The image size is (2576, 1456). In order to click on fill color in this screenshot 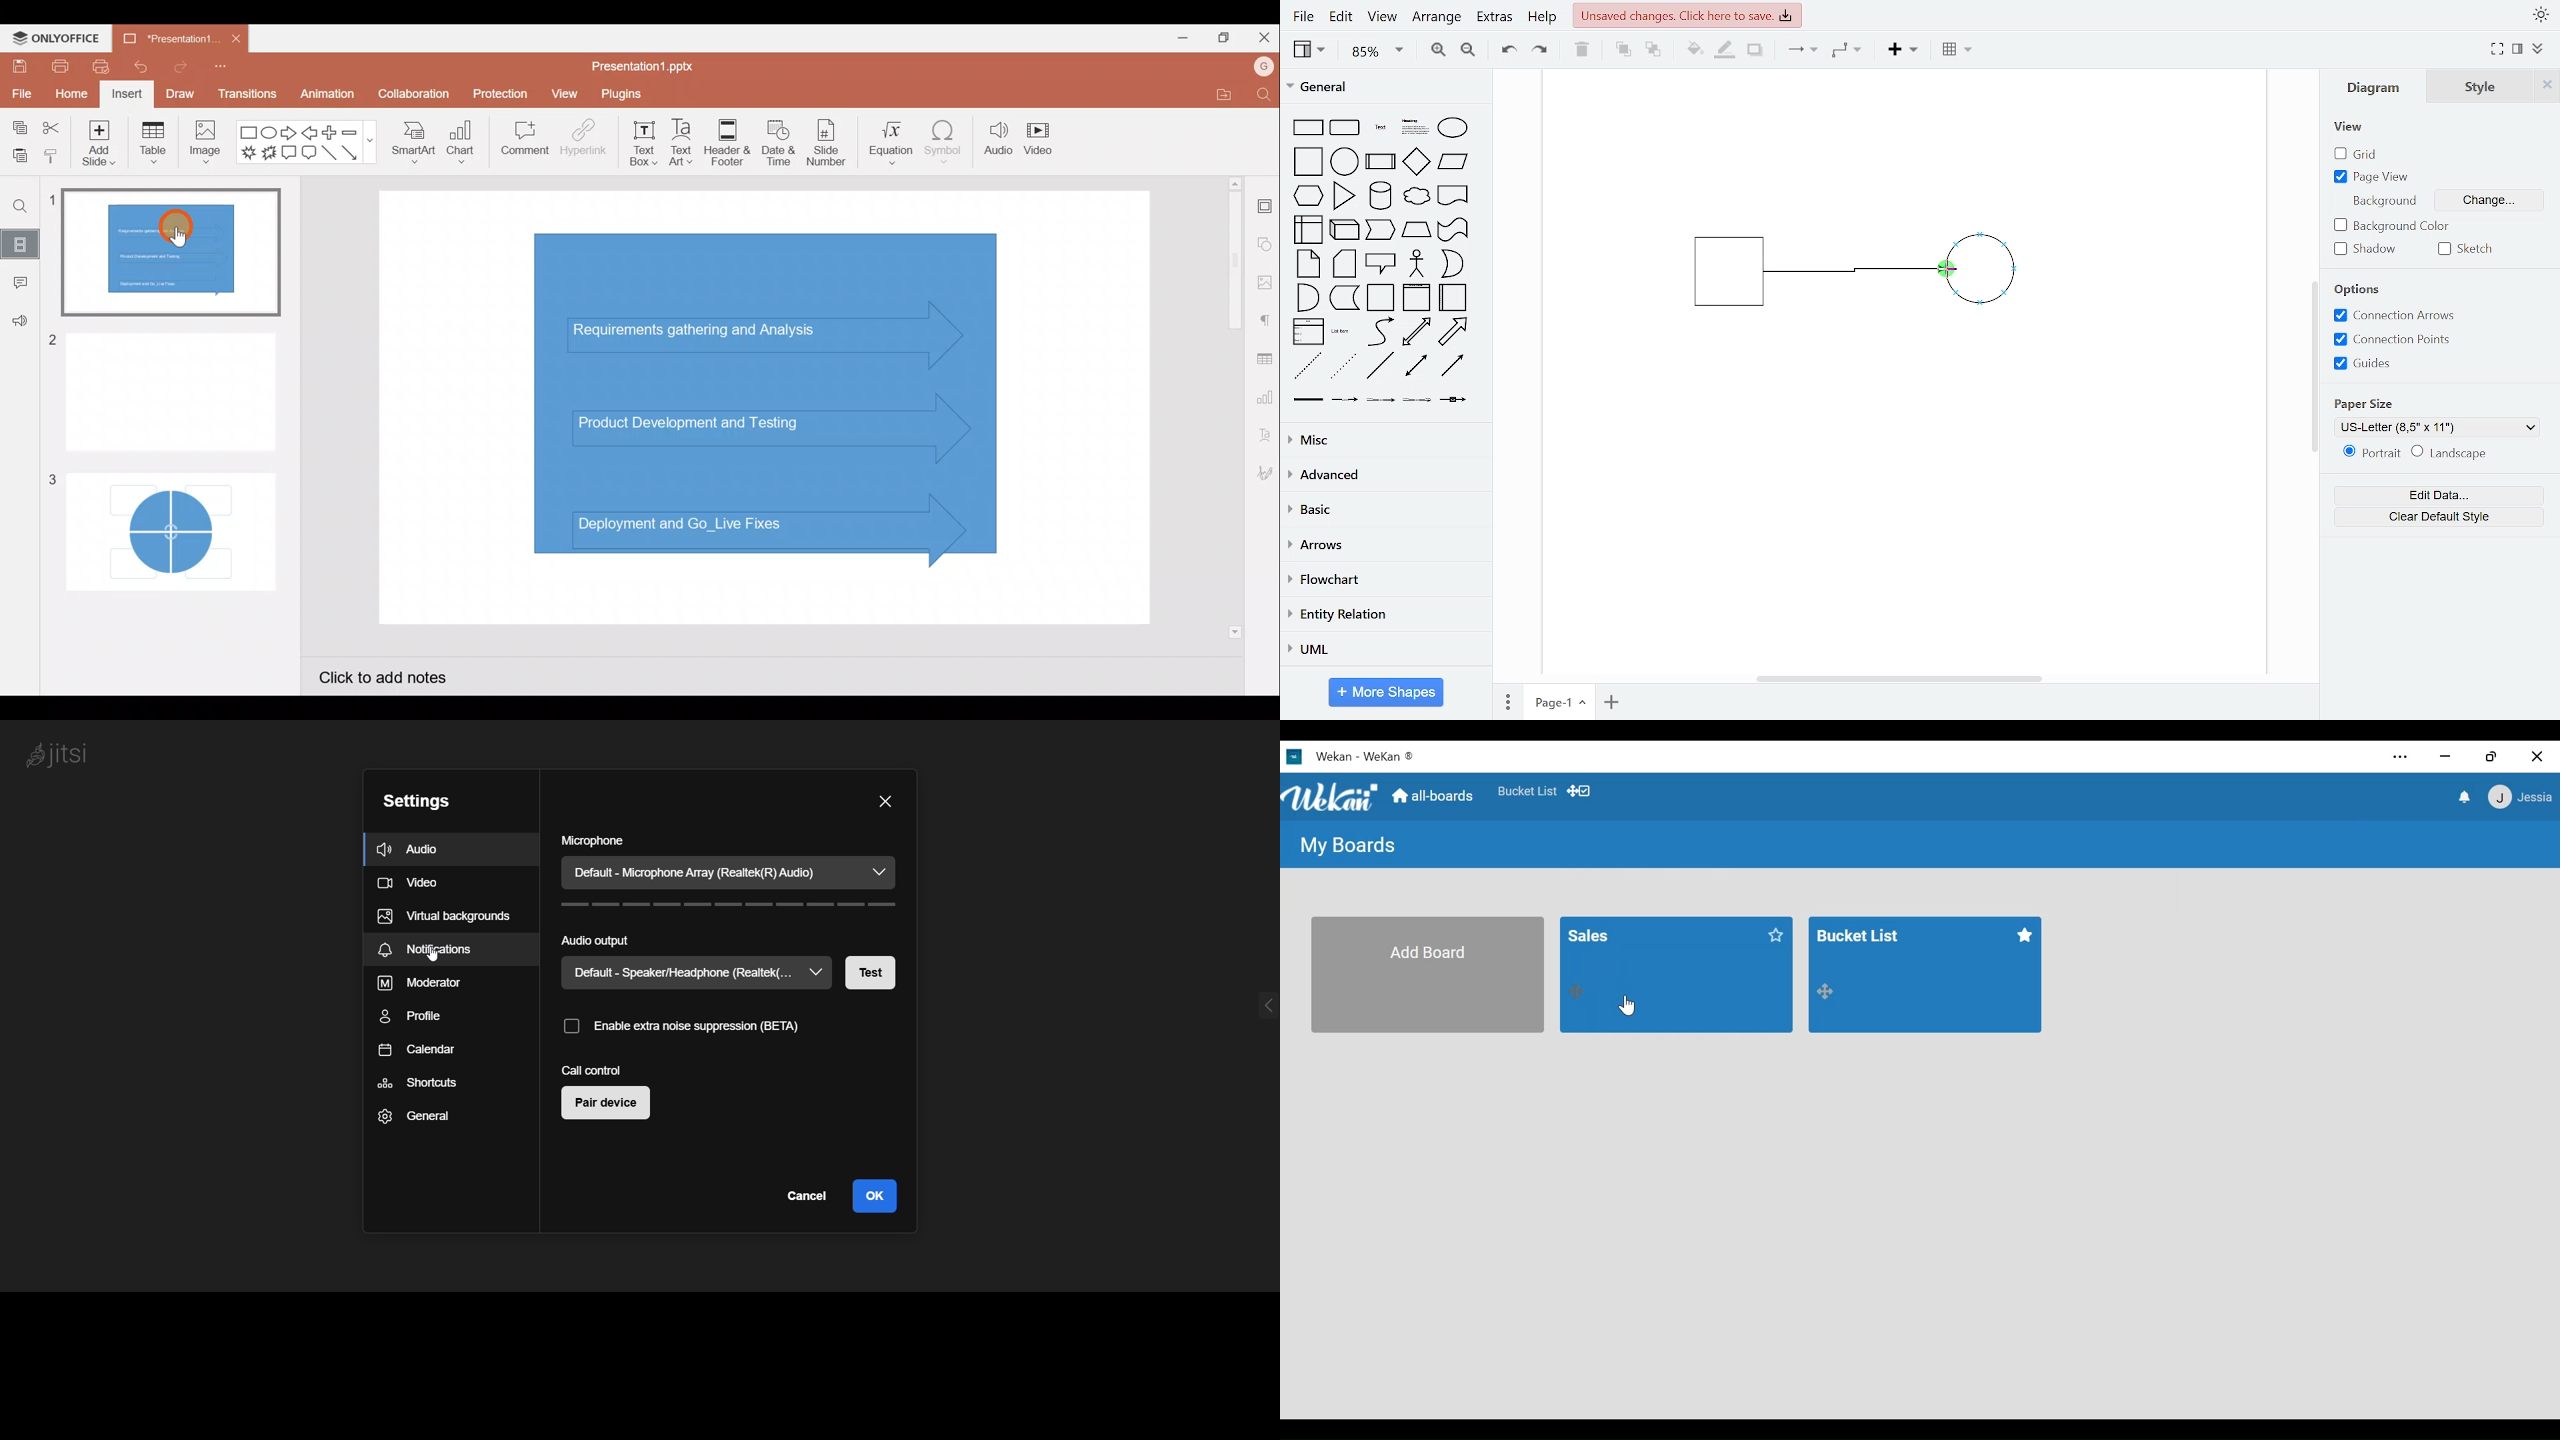, I will do `click(1695, 50)`.